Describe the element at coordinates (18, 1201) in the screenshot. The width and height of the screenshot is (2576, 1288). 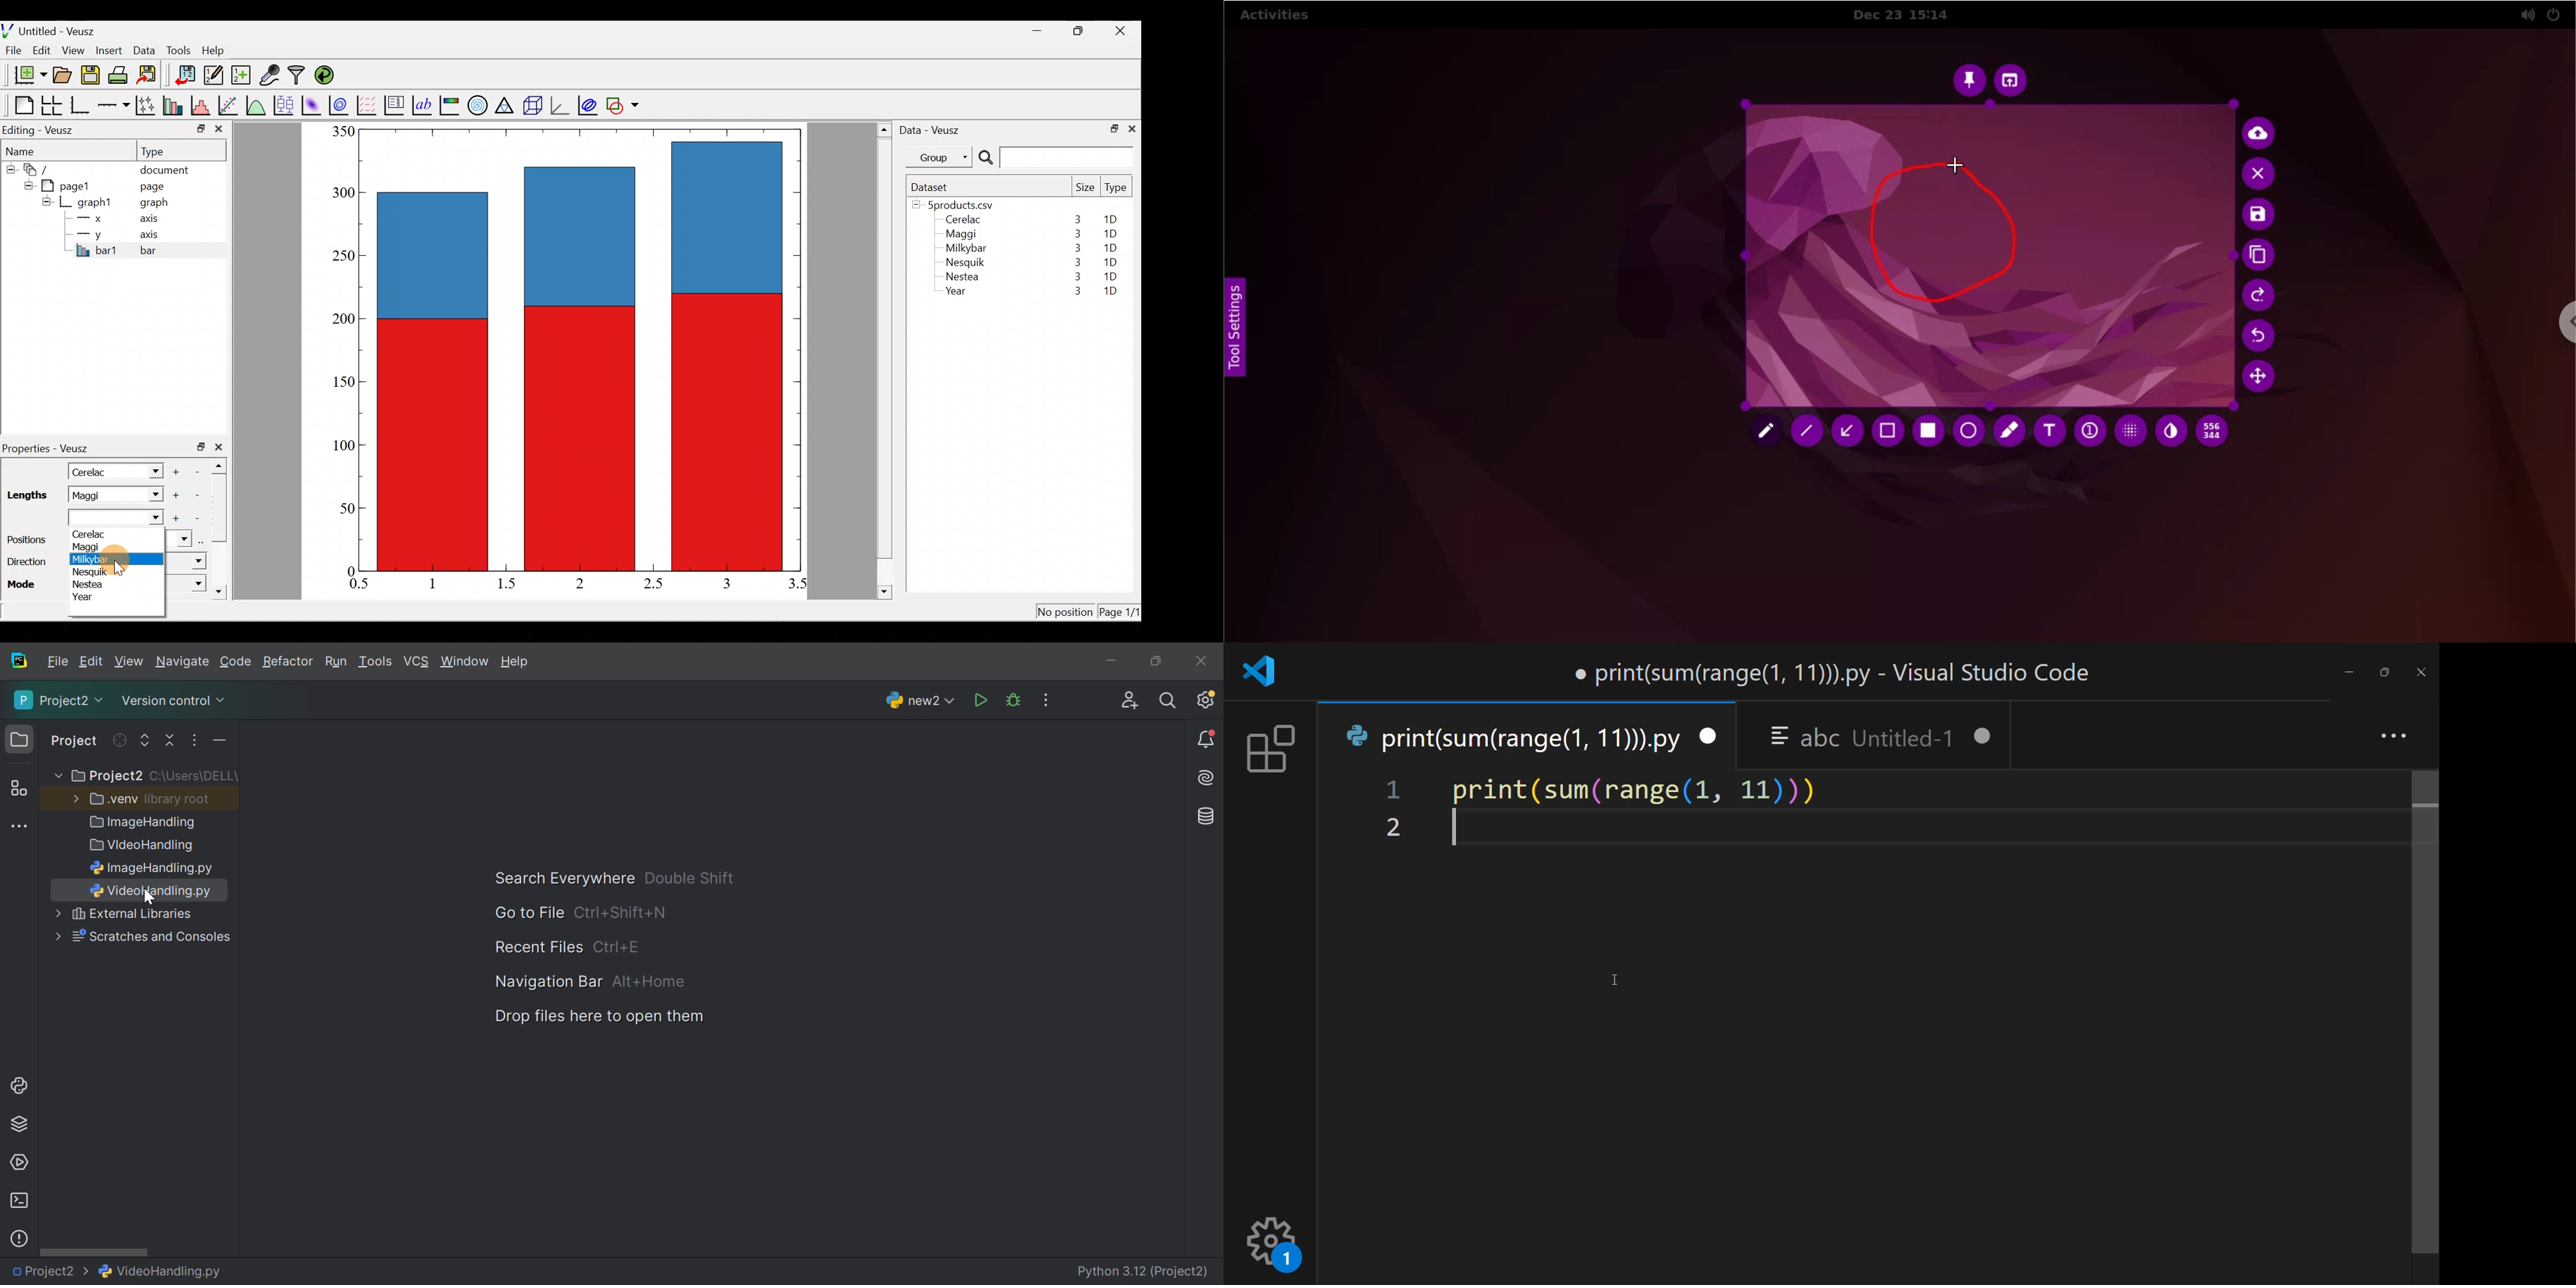
I see `Terminal` at that location.